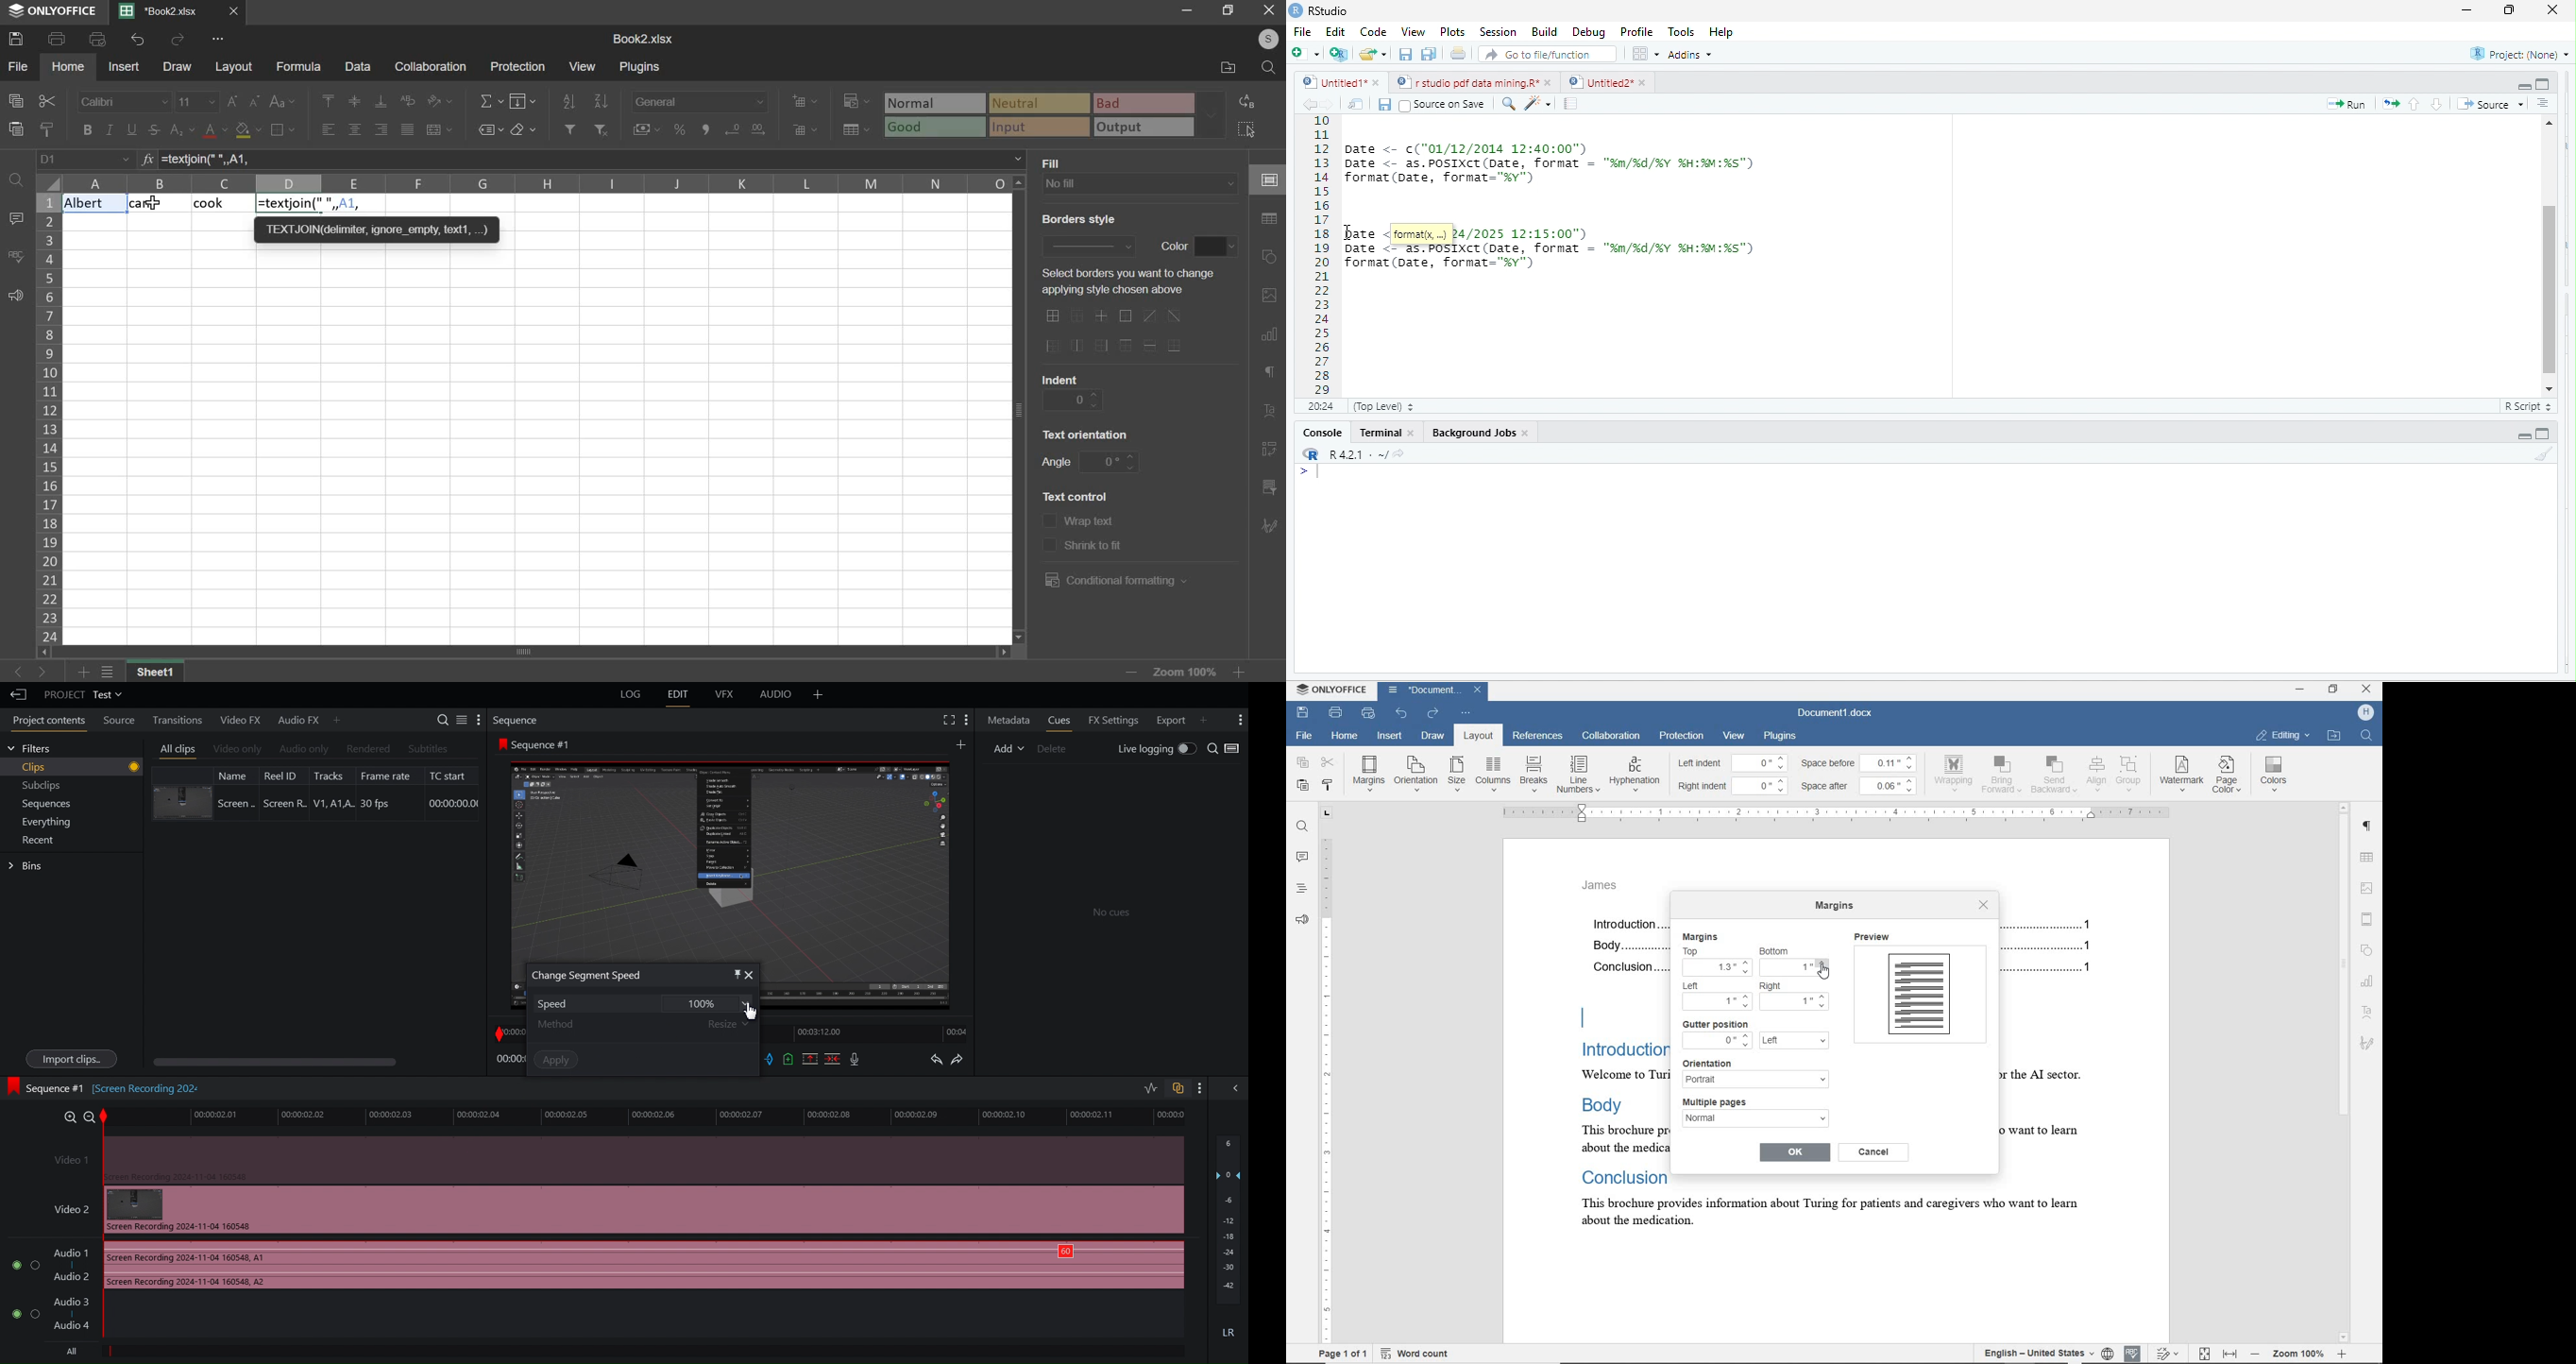  What do you see at coordinates (152, 204) in the screenshot?
I see `Text` at bounding box center [152, 204].